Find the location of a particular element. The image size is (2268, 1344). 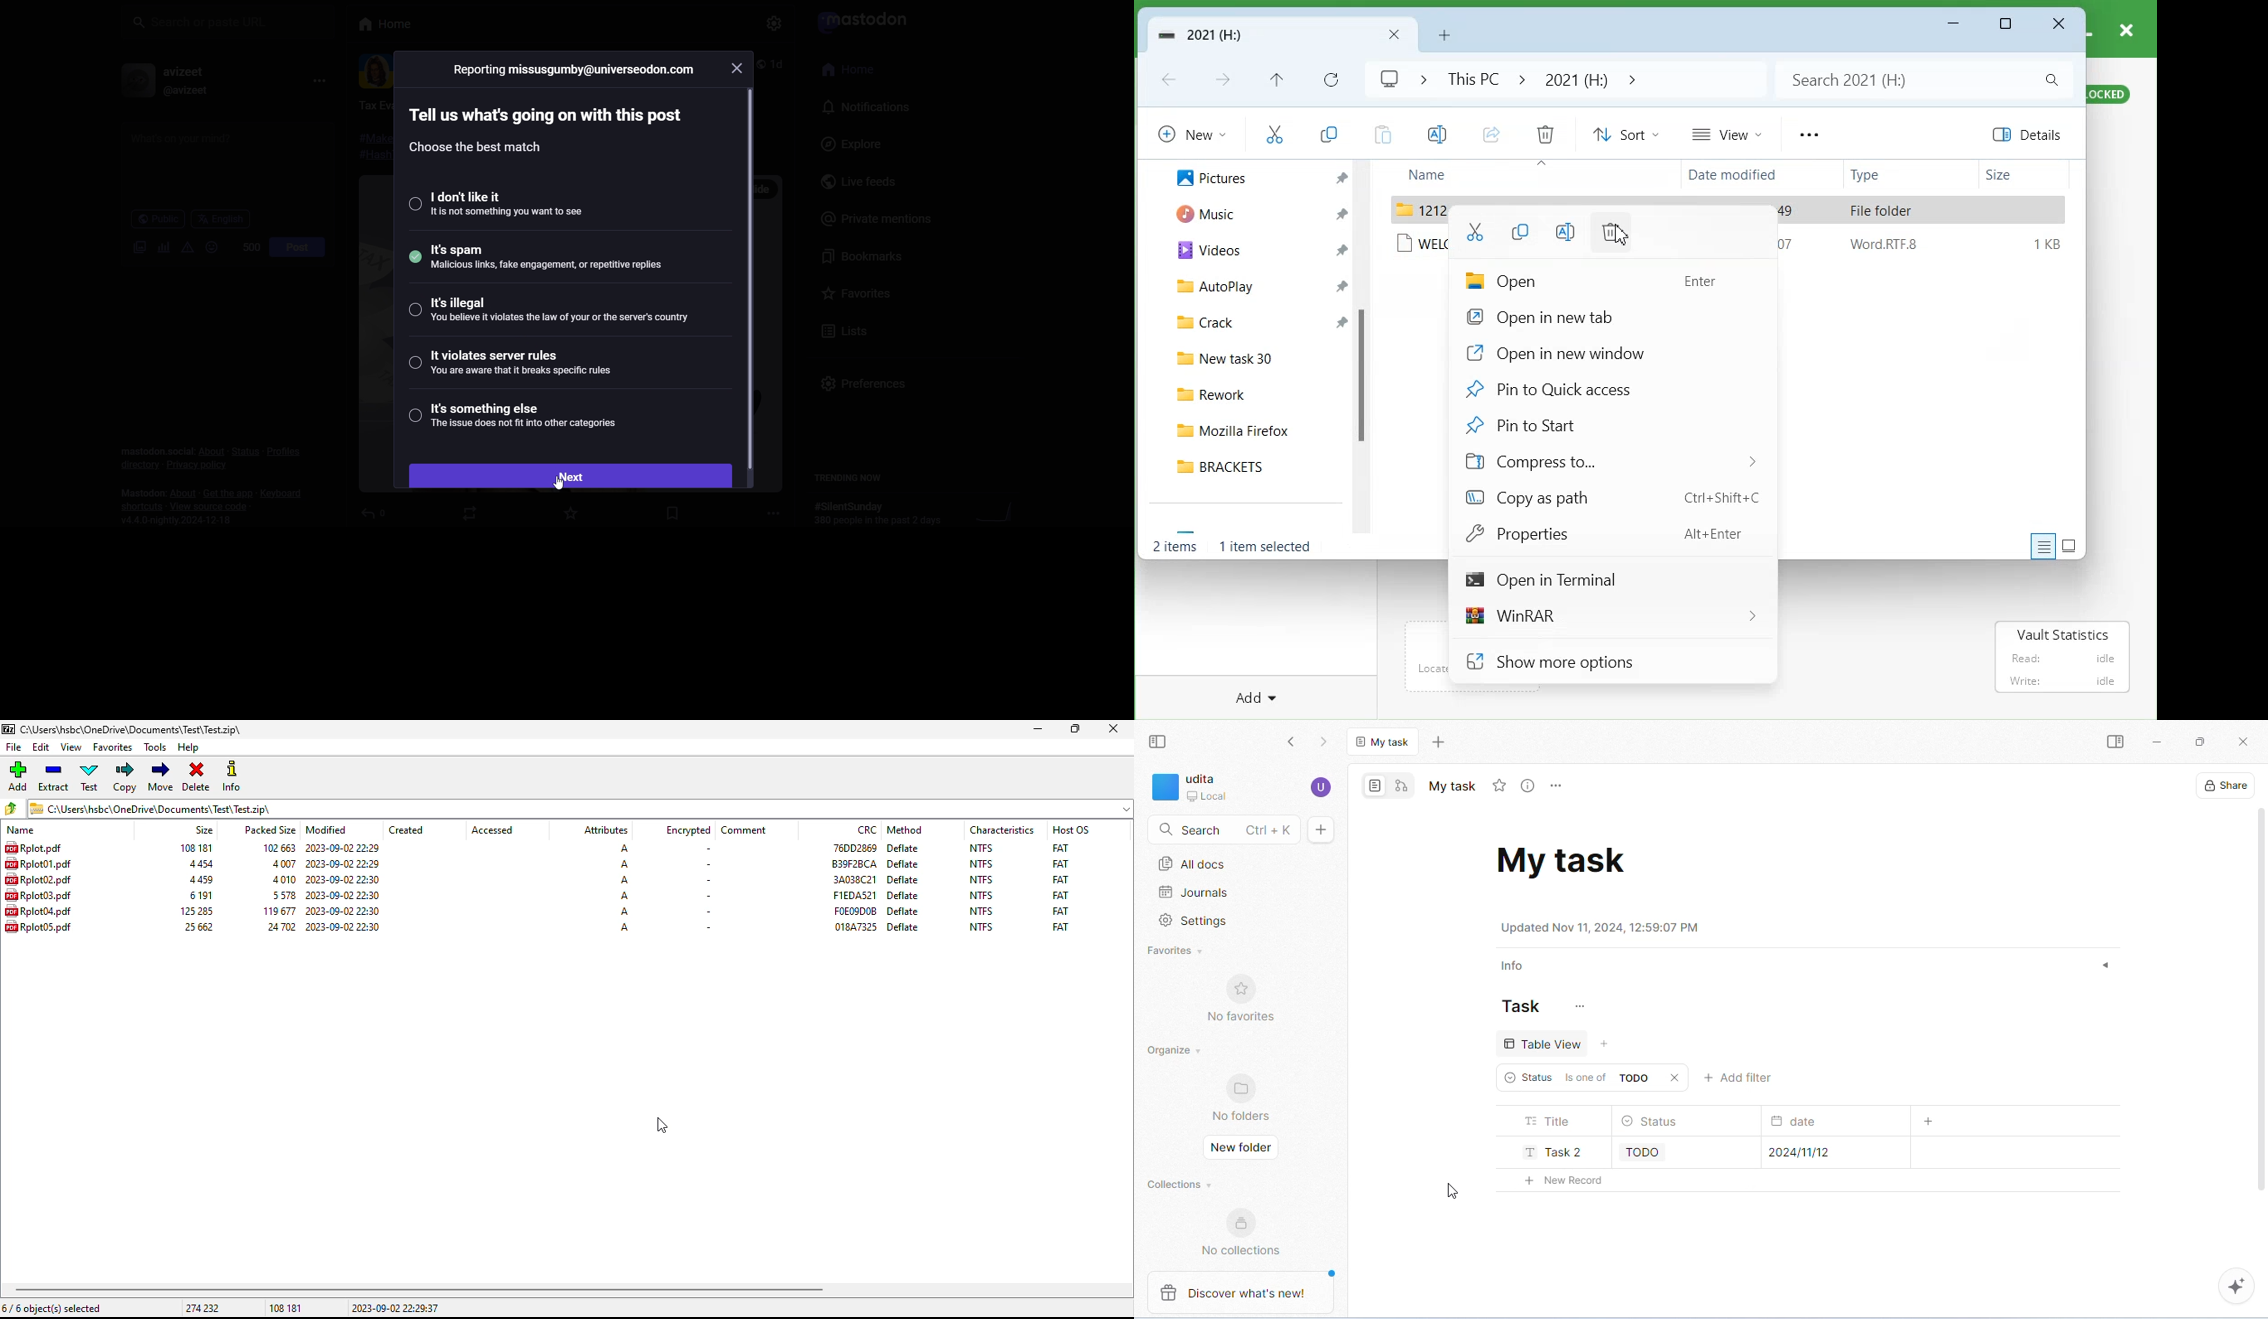

created is located at coordinates (406, 830).